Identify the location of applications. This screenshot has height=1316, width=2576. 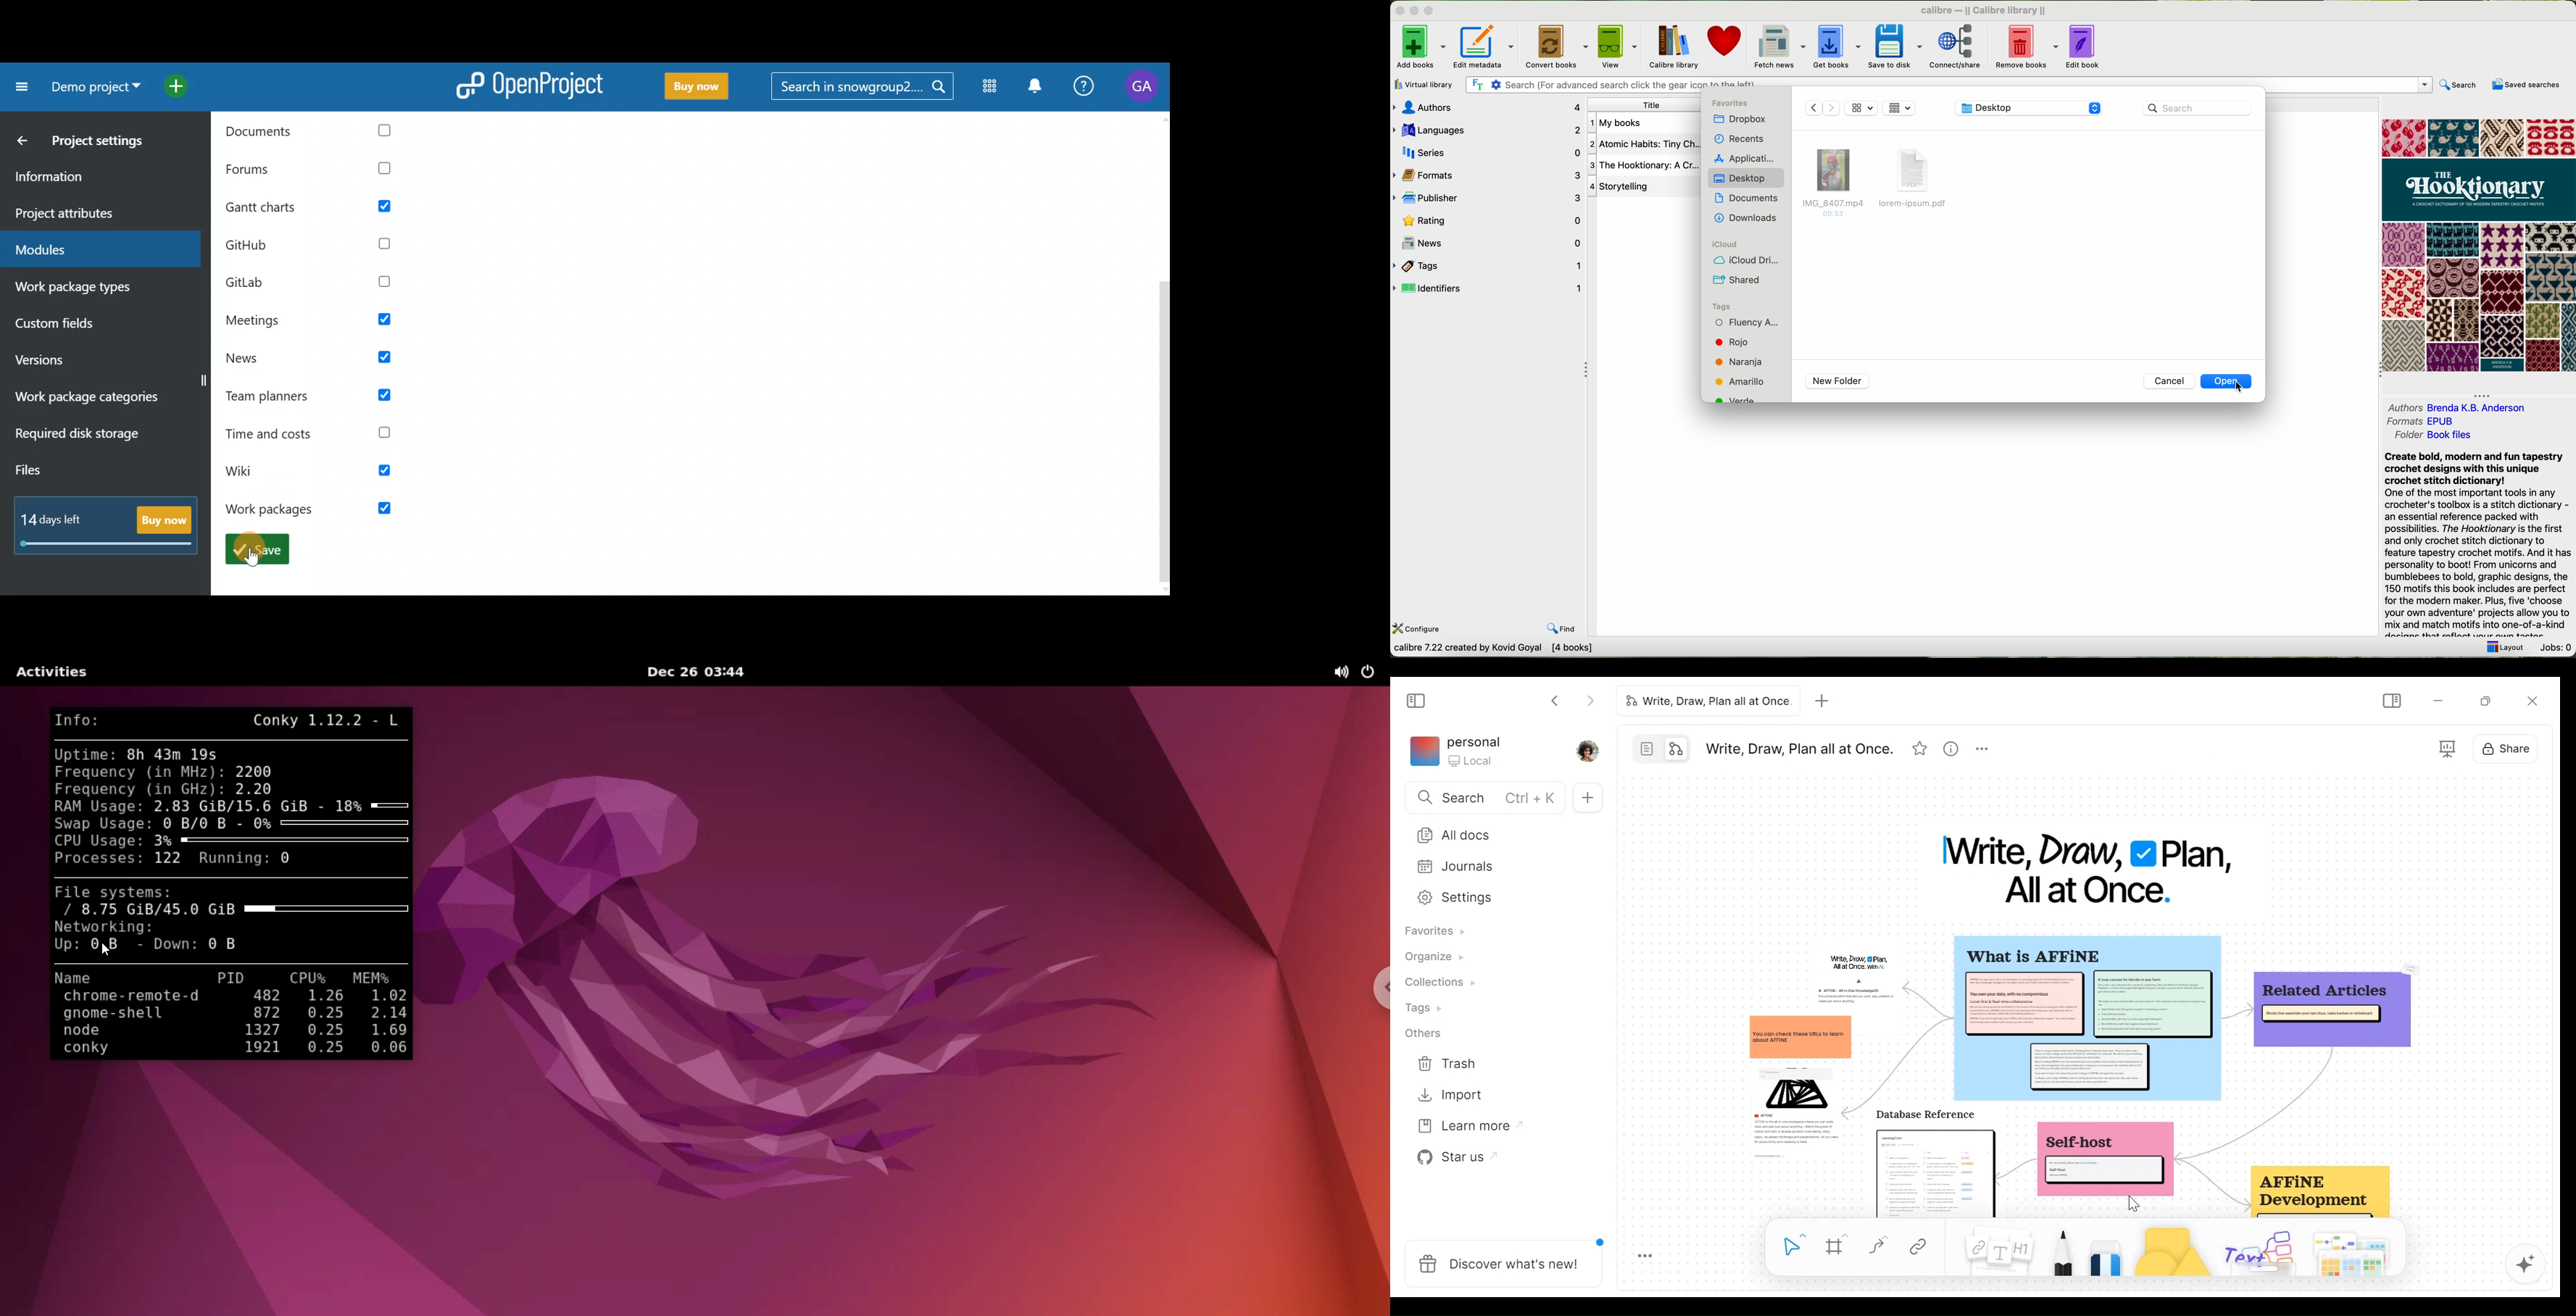
(1747, 159).